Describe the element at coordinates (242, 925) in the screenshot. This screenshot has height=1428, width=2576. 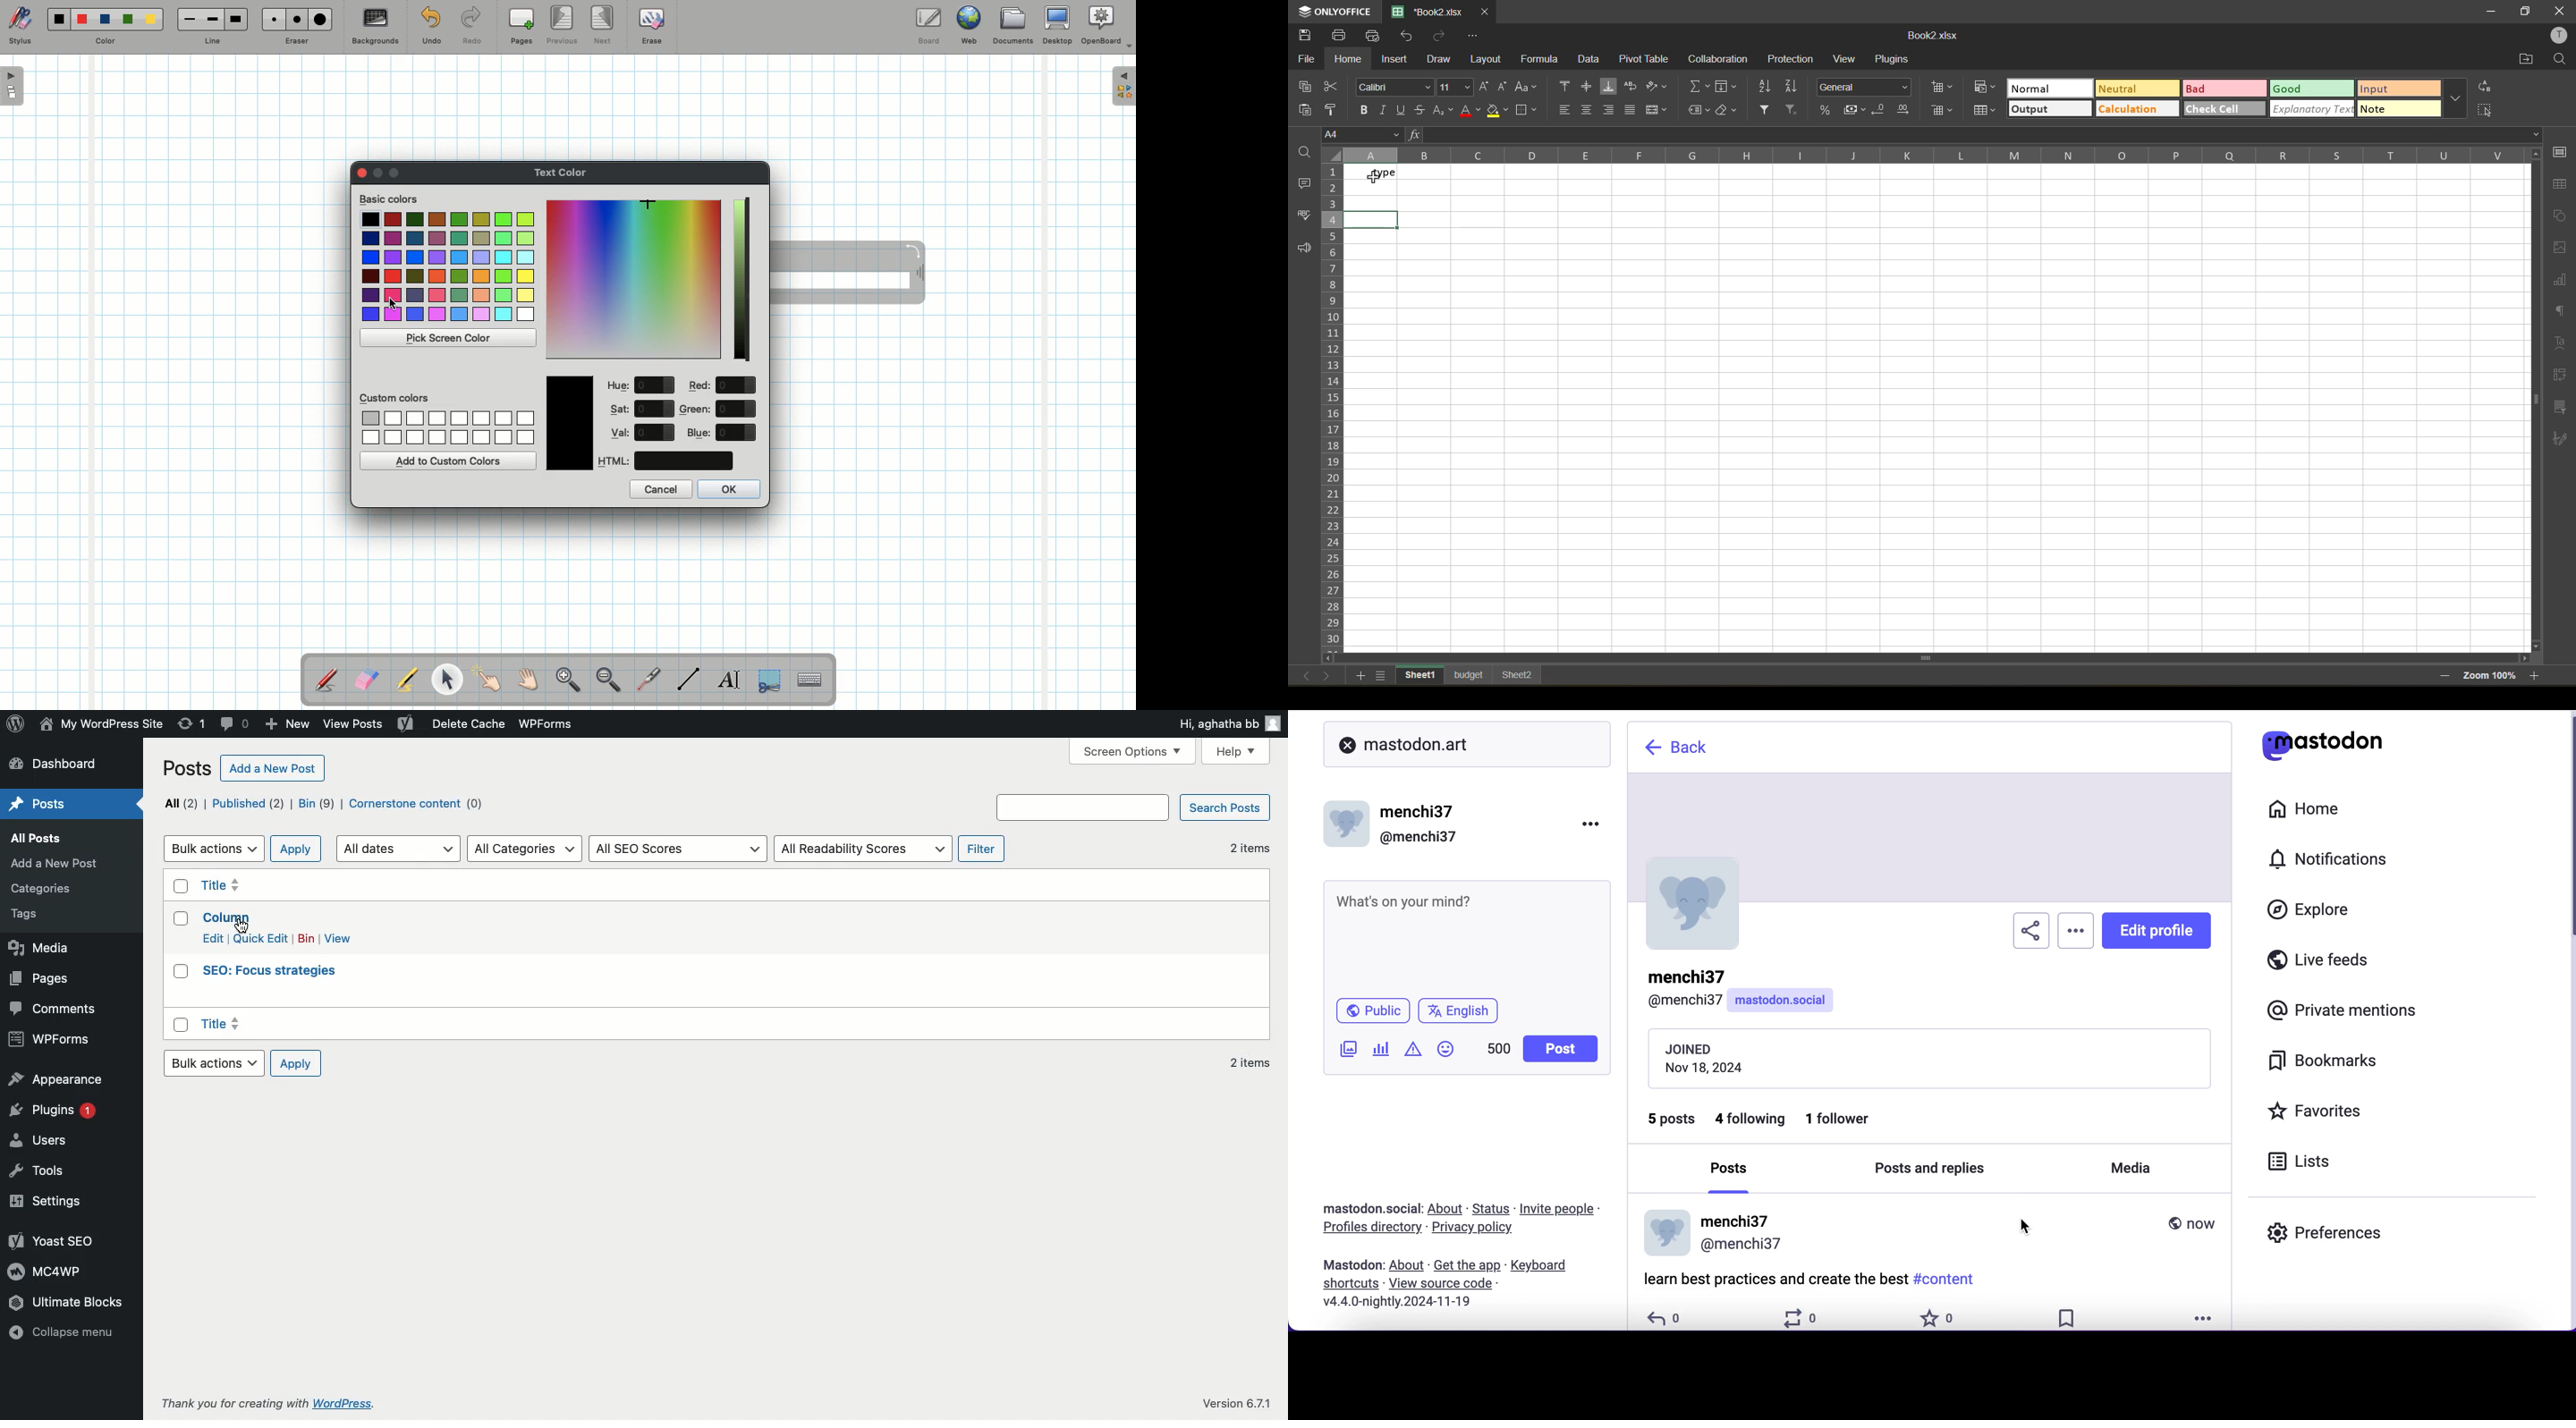
I see `` at that location.